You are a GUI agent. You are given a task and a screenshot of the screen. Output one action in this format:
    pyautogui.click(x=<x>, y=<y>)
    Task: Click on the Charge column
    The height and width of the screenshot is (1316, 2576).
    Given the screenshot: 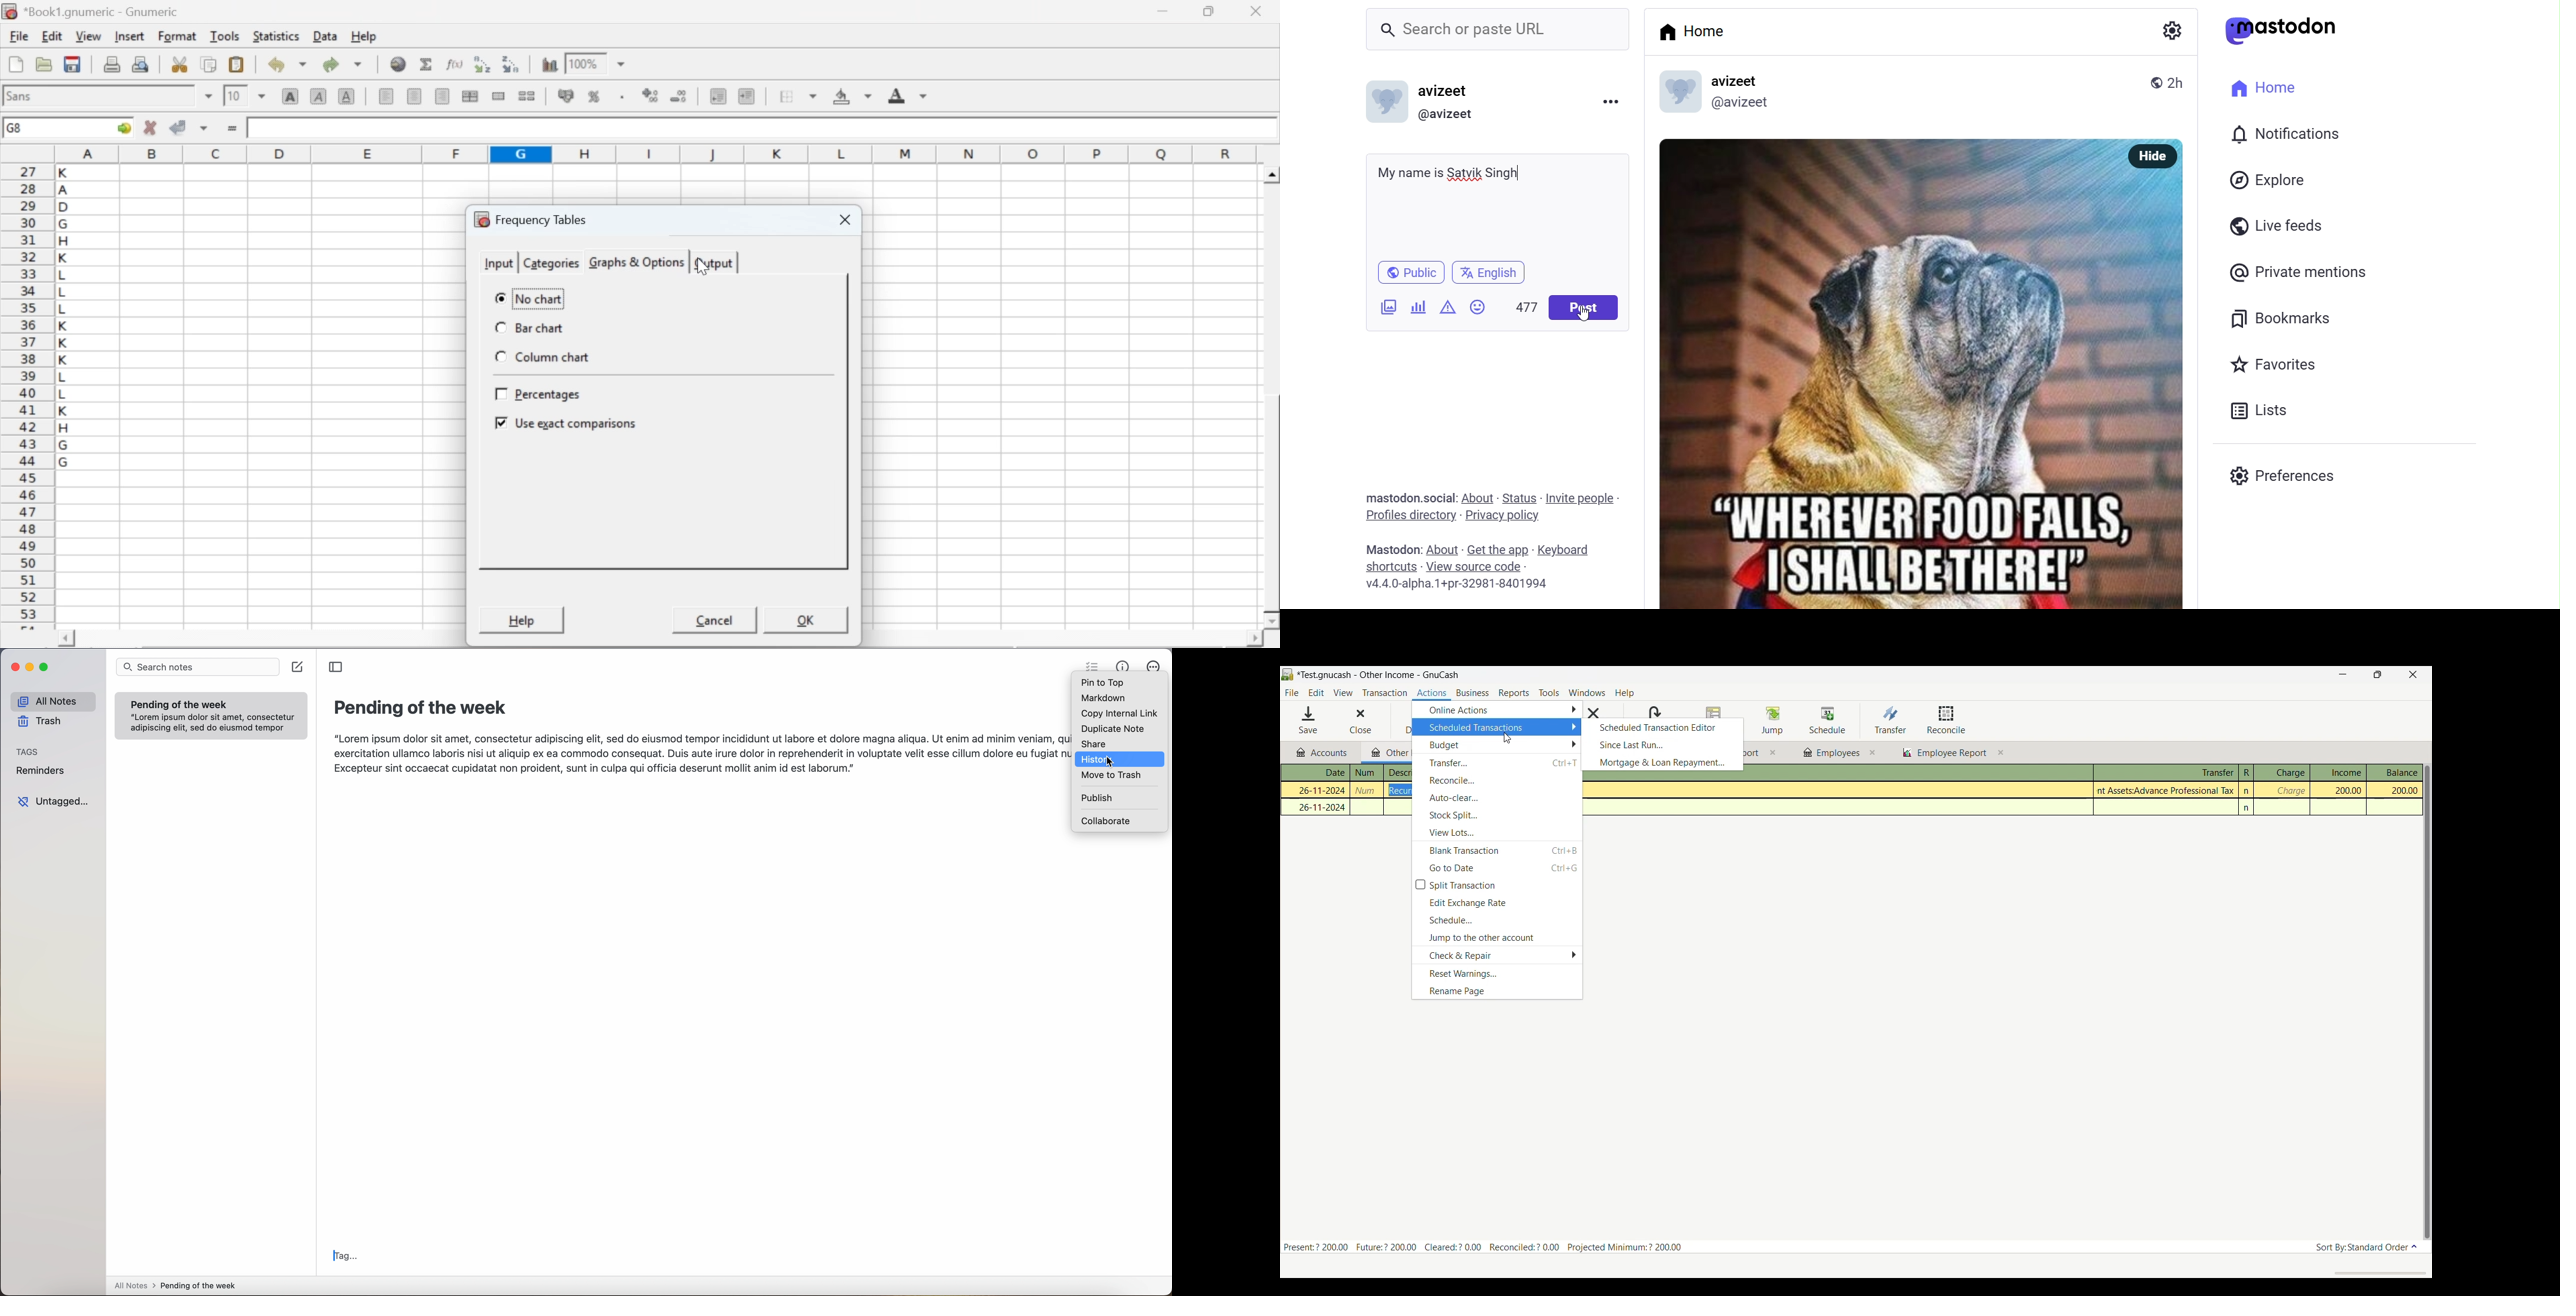 What is the action you would take?
    pyautogui.click(x=2281, y=773)
    